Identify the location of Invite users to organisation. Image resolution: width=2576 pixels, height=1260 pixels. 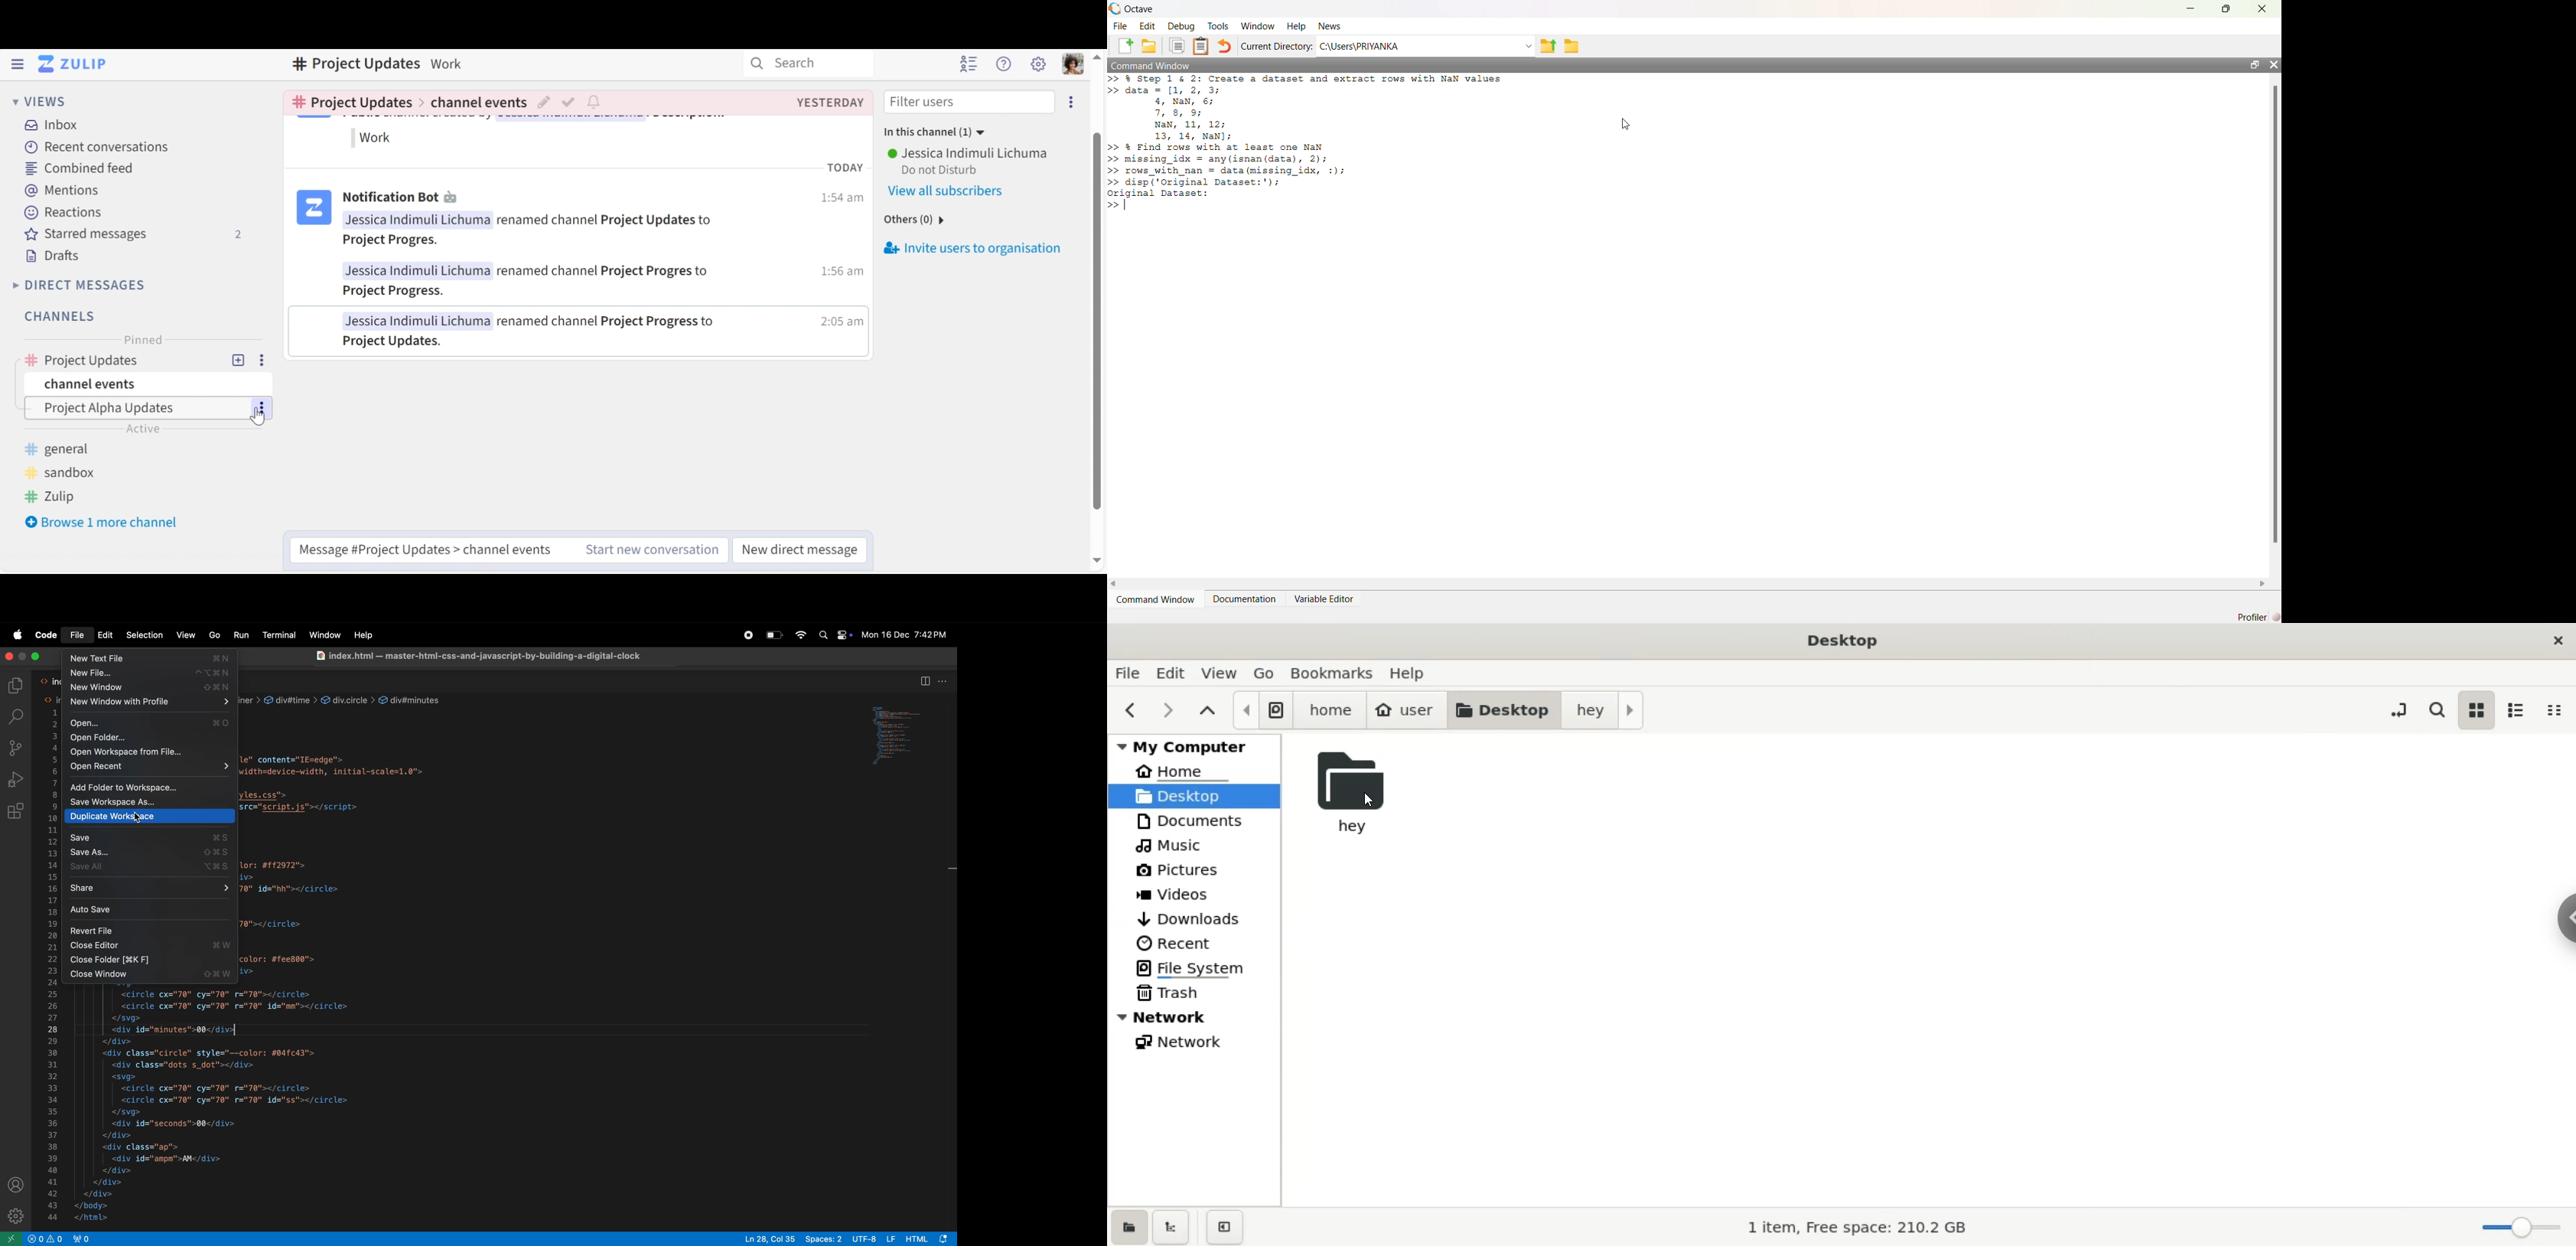
(1071, 102).